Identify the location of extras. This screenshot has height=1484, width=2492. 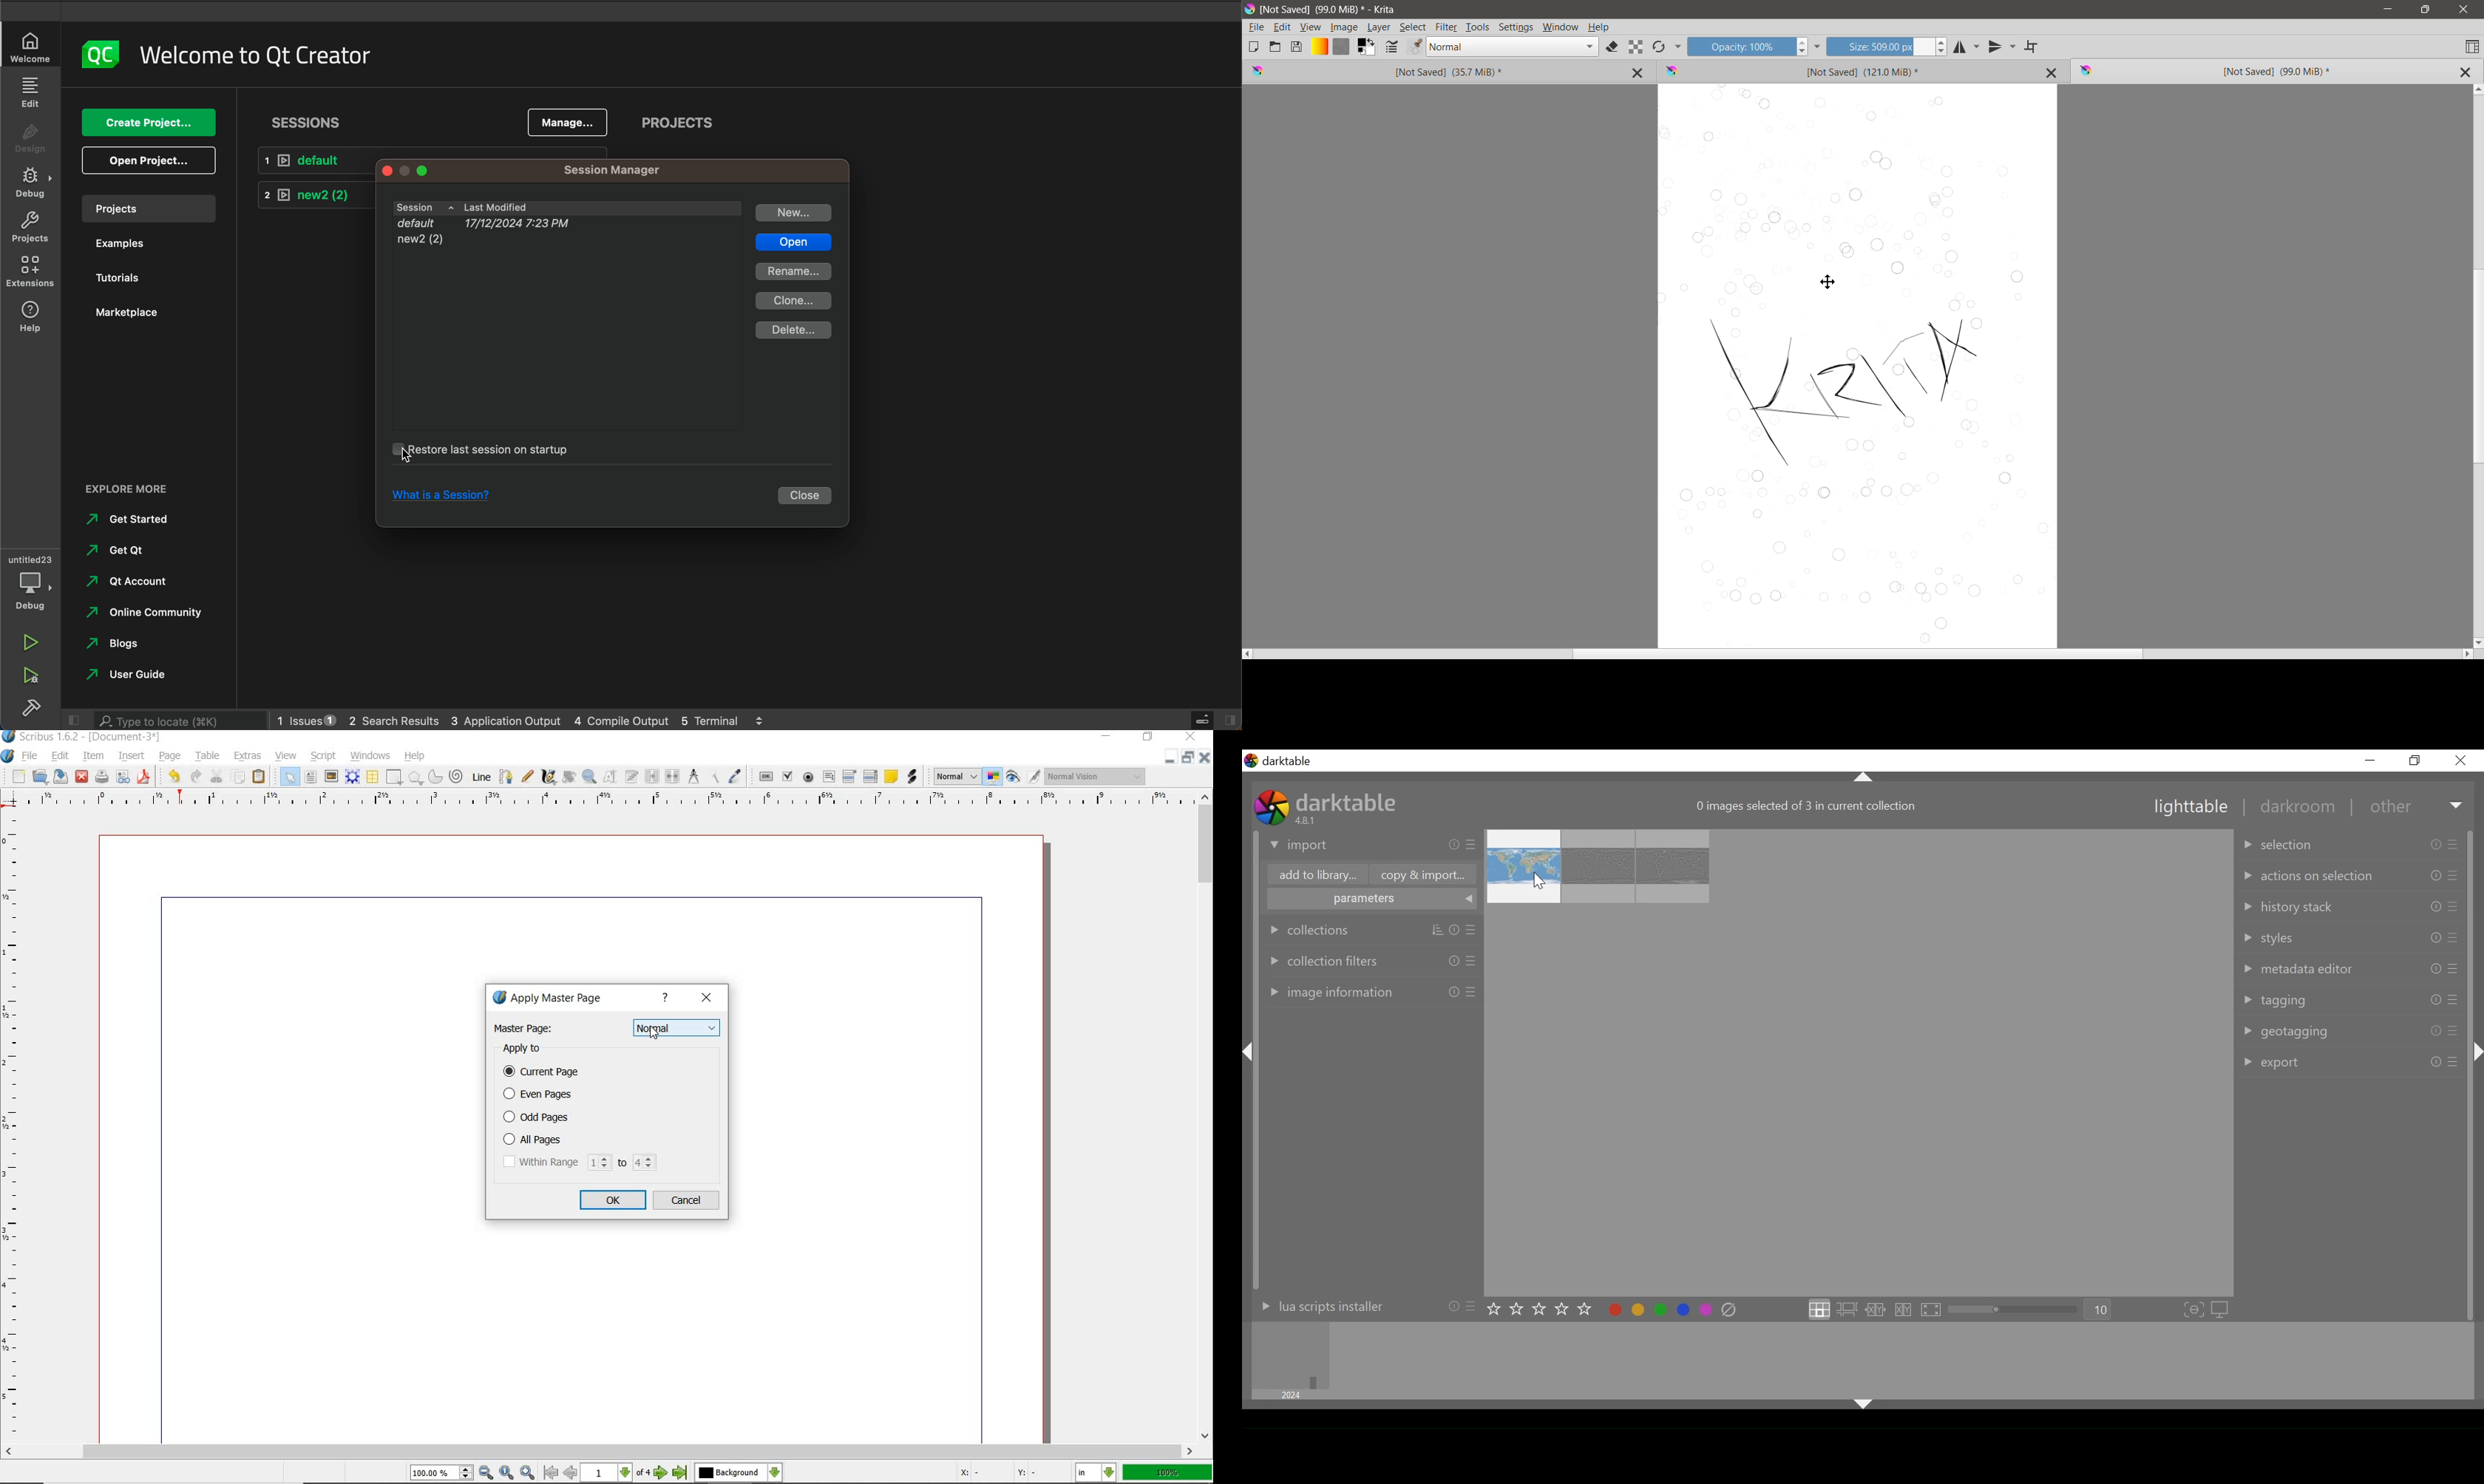
(247, 754).